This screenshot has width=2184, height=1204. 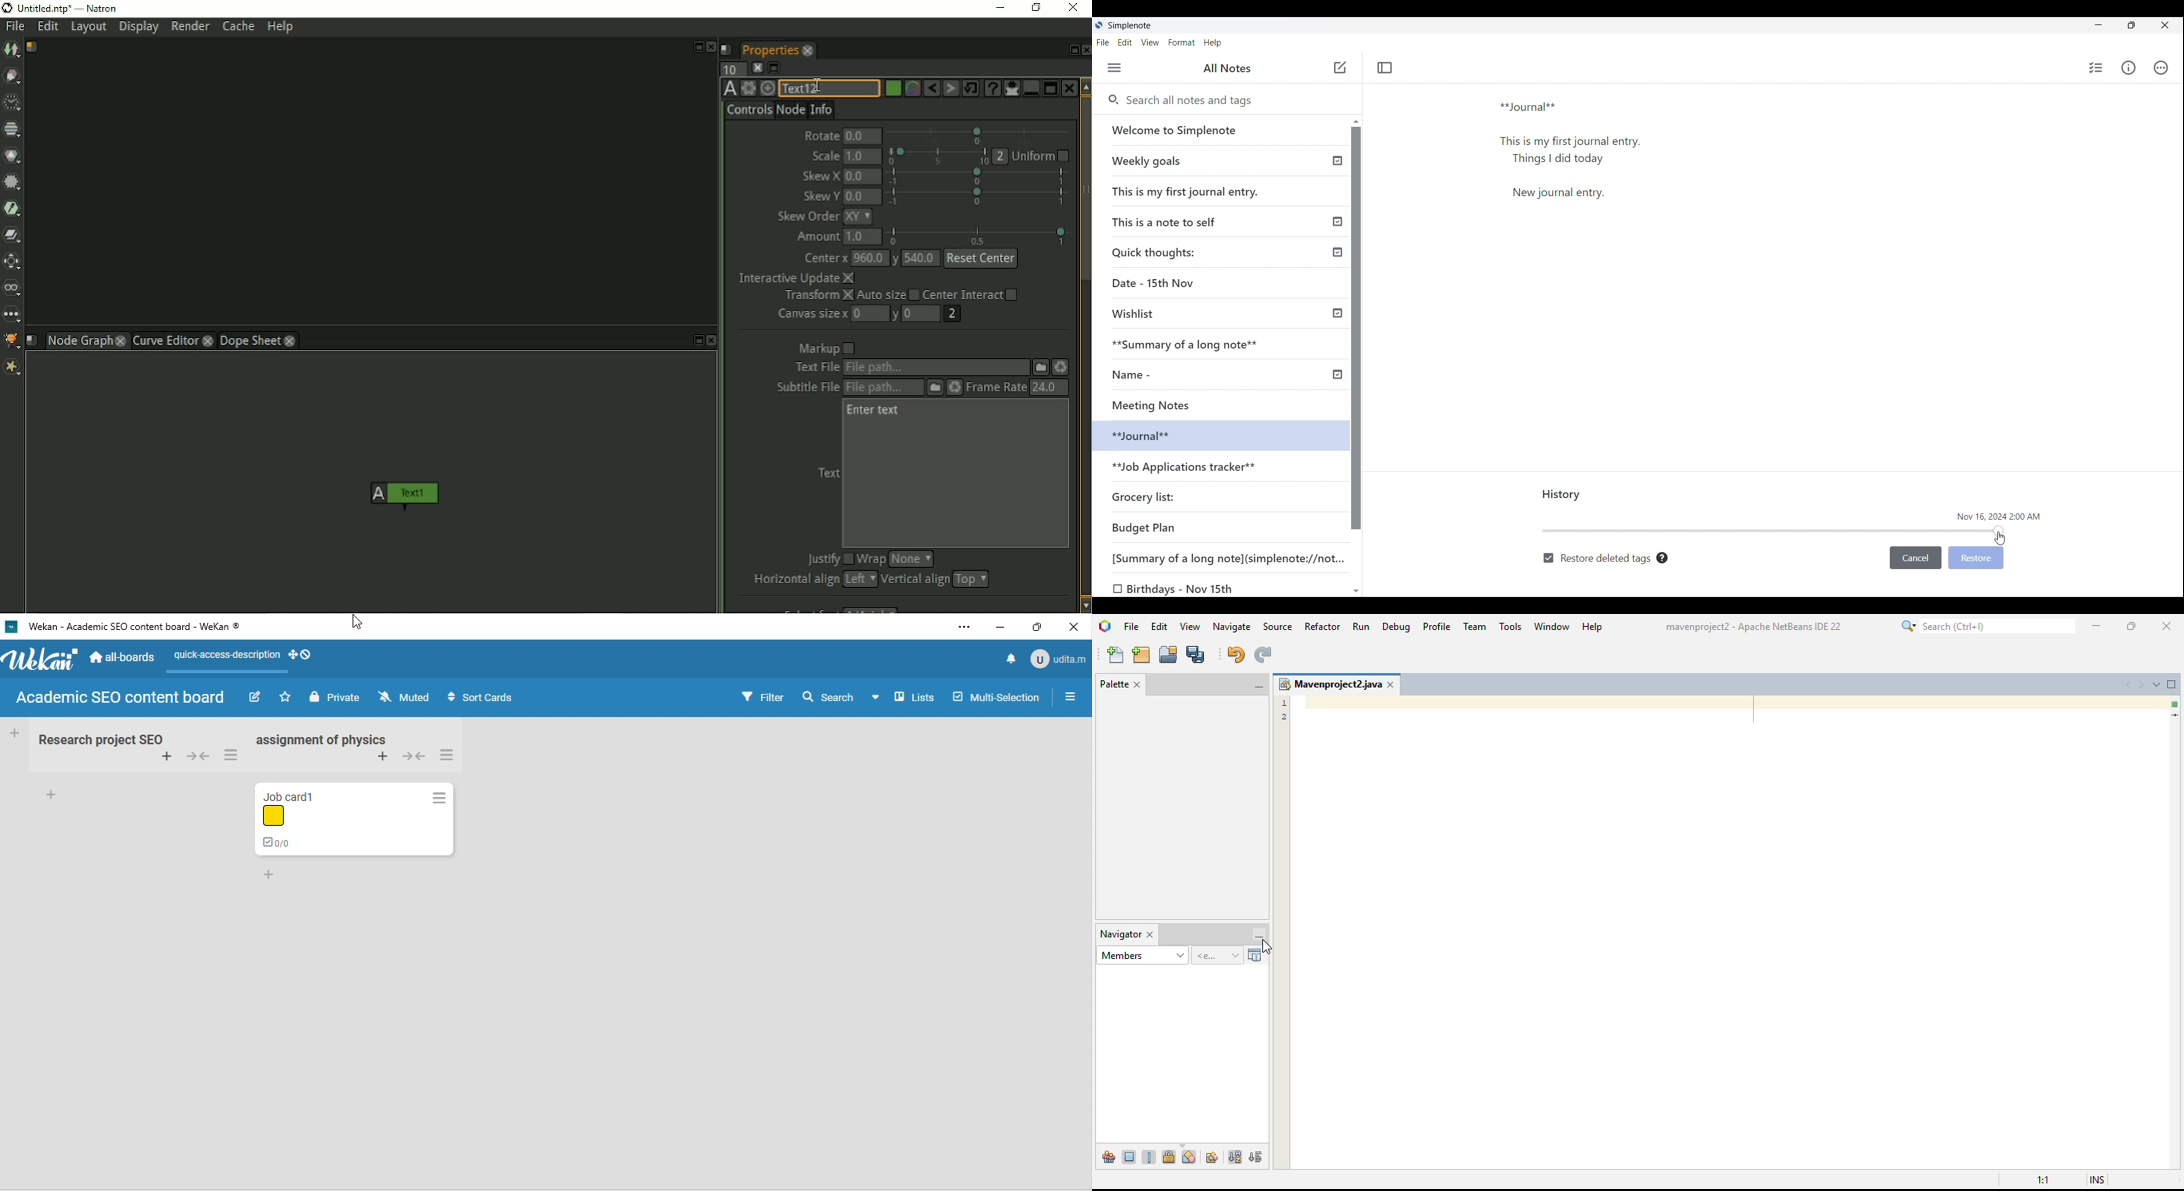 I want to click on Existing text in current note, so click(x=1575, y=150).